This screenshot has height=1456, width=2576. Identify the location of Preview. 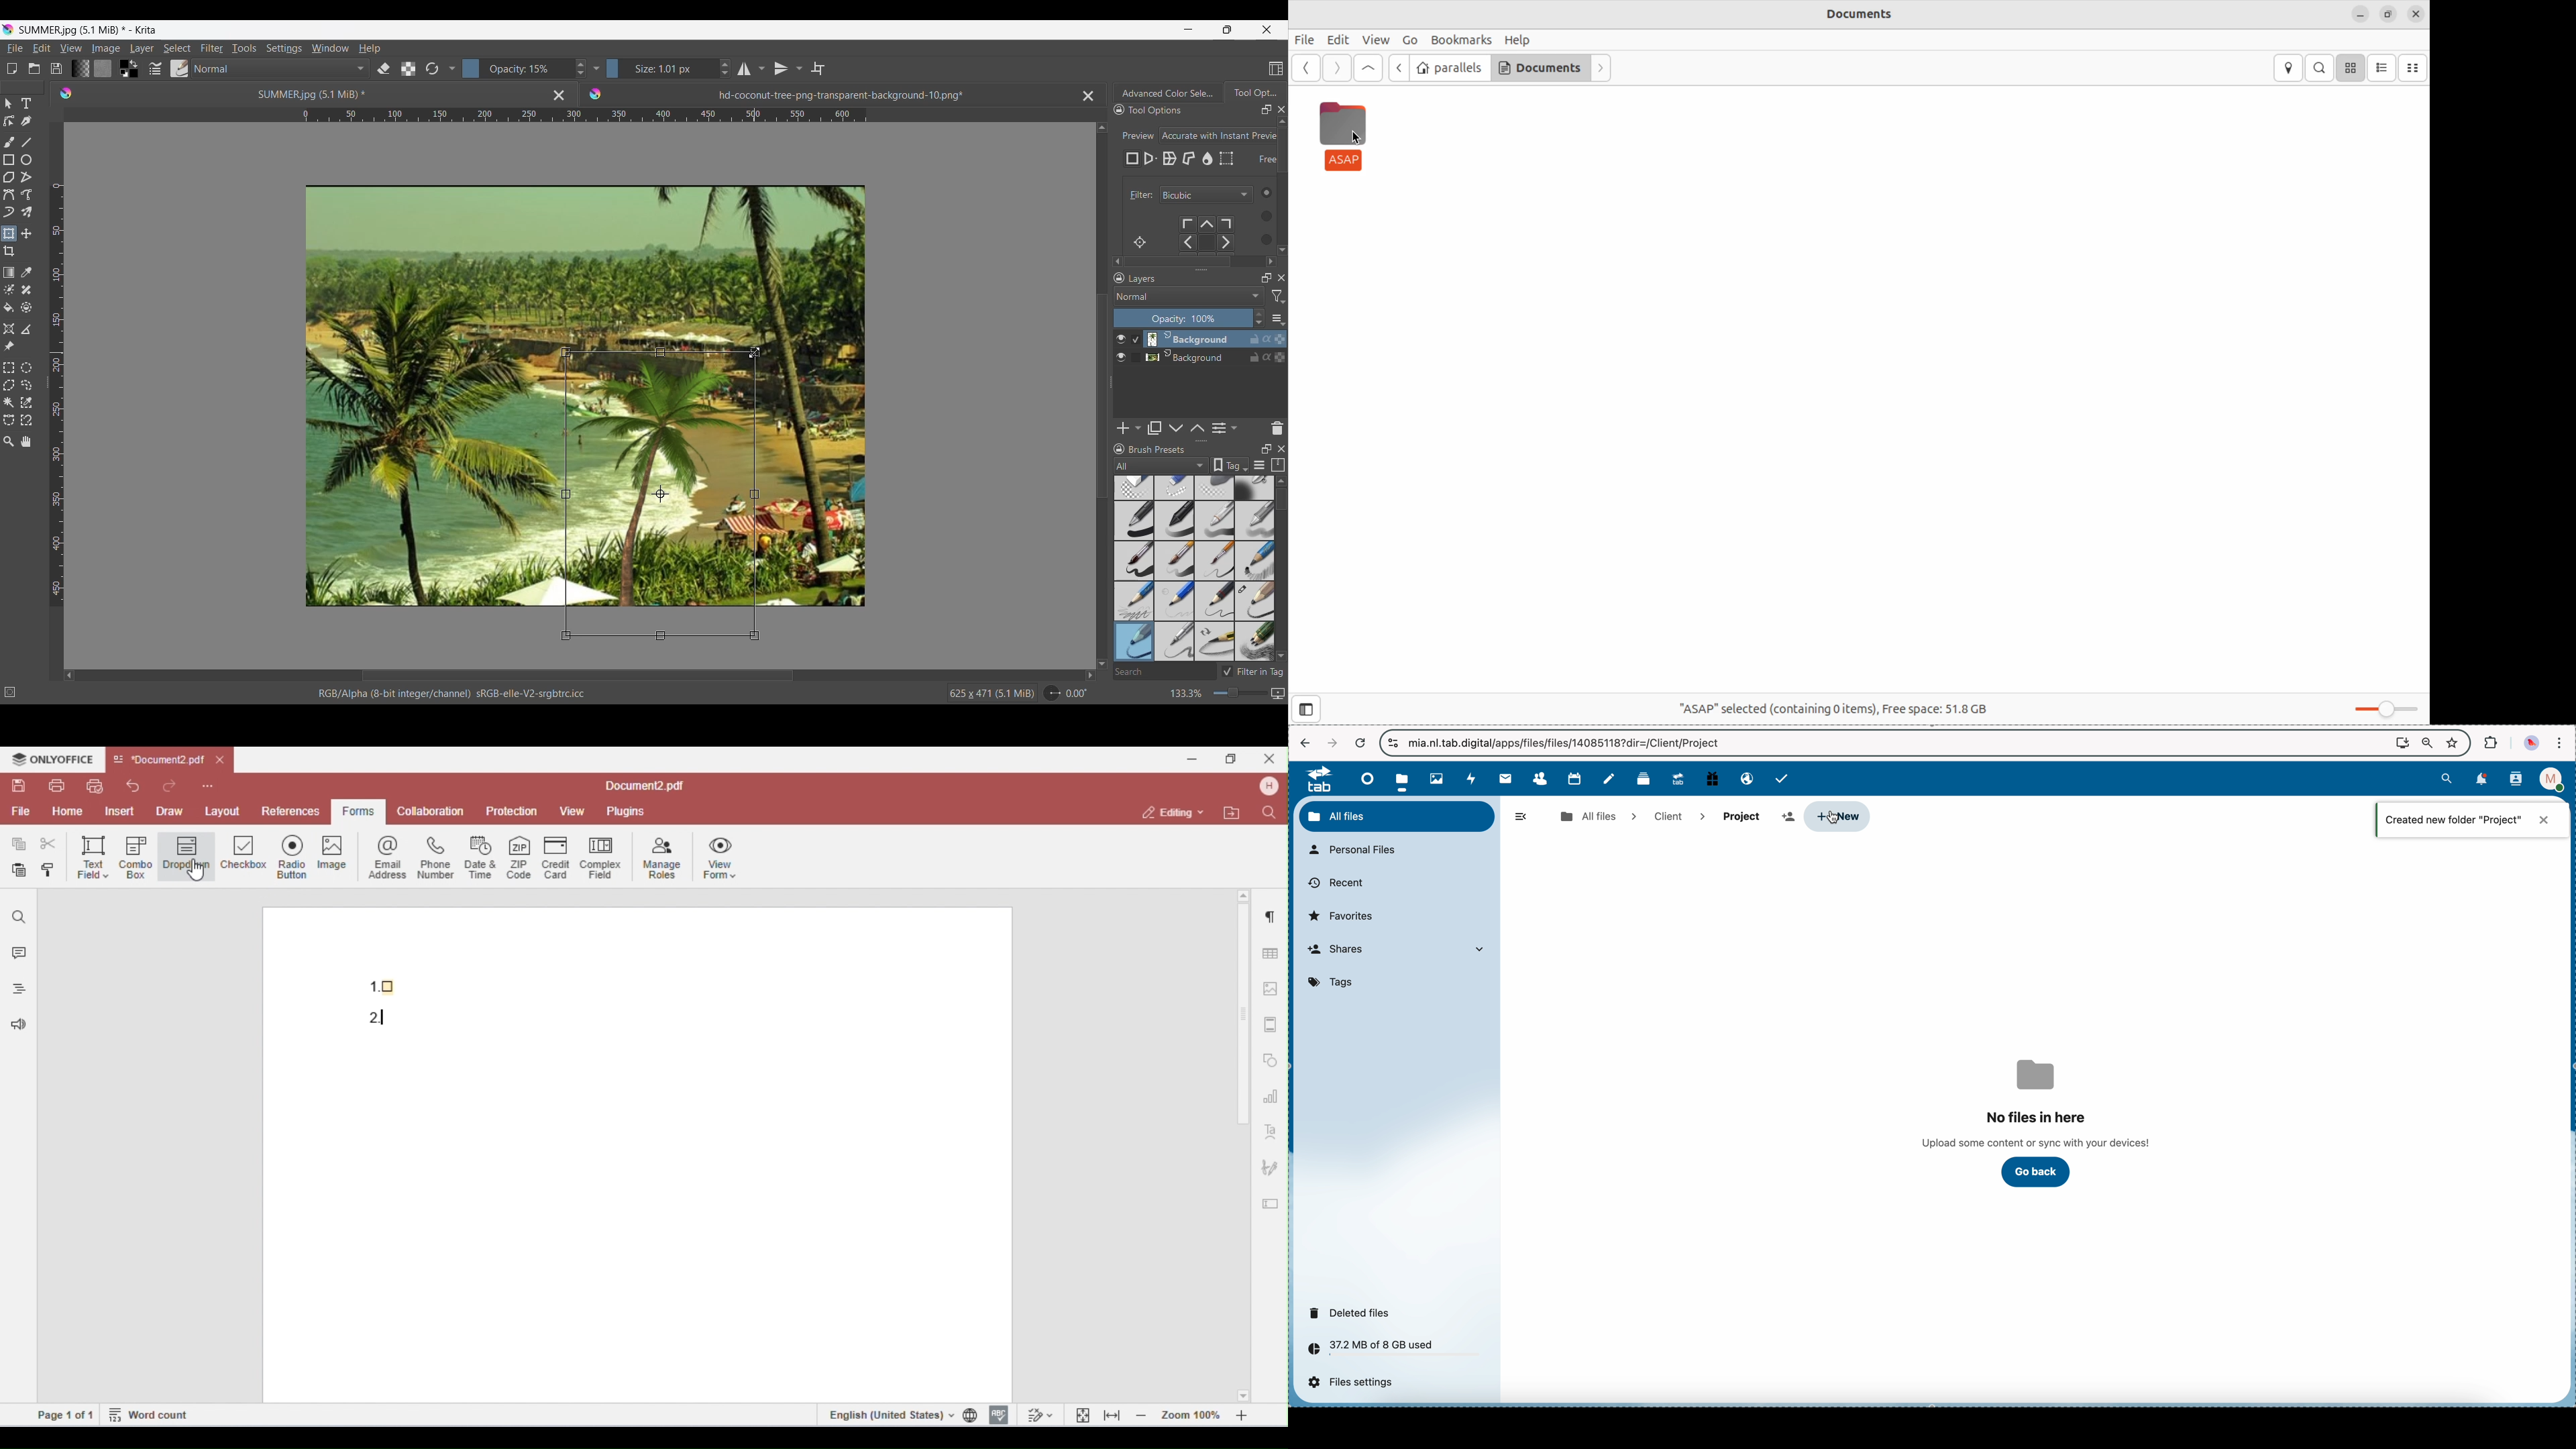
(1136, 131).